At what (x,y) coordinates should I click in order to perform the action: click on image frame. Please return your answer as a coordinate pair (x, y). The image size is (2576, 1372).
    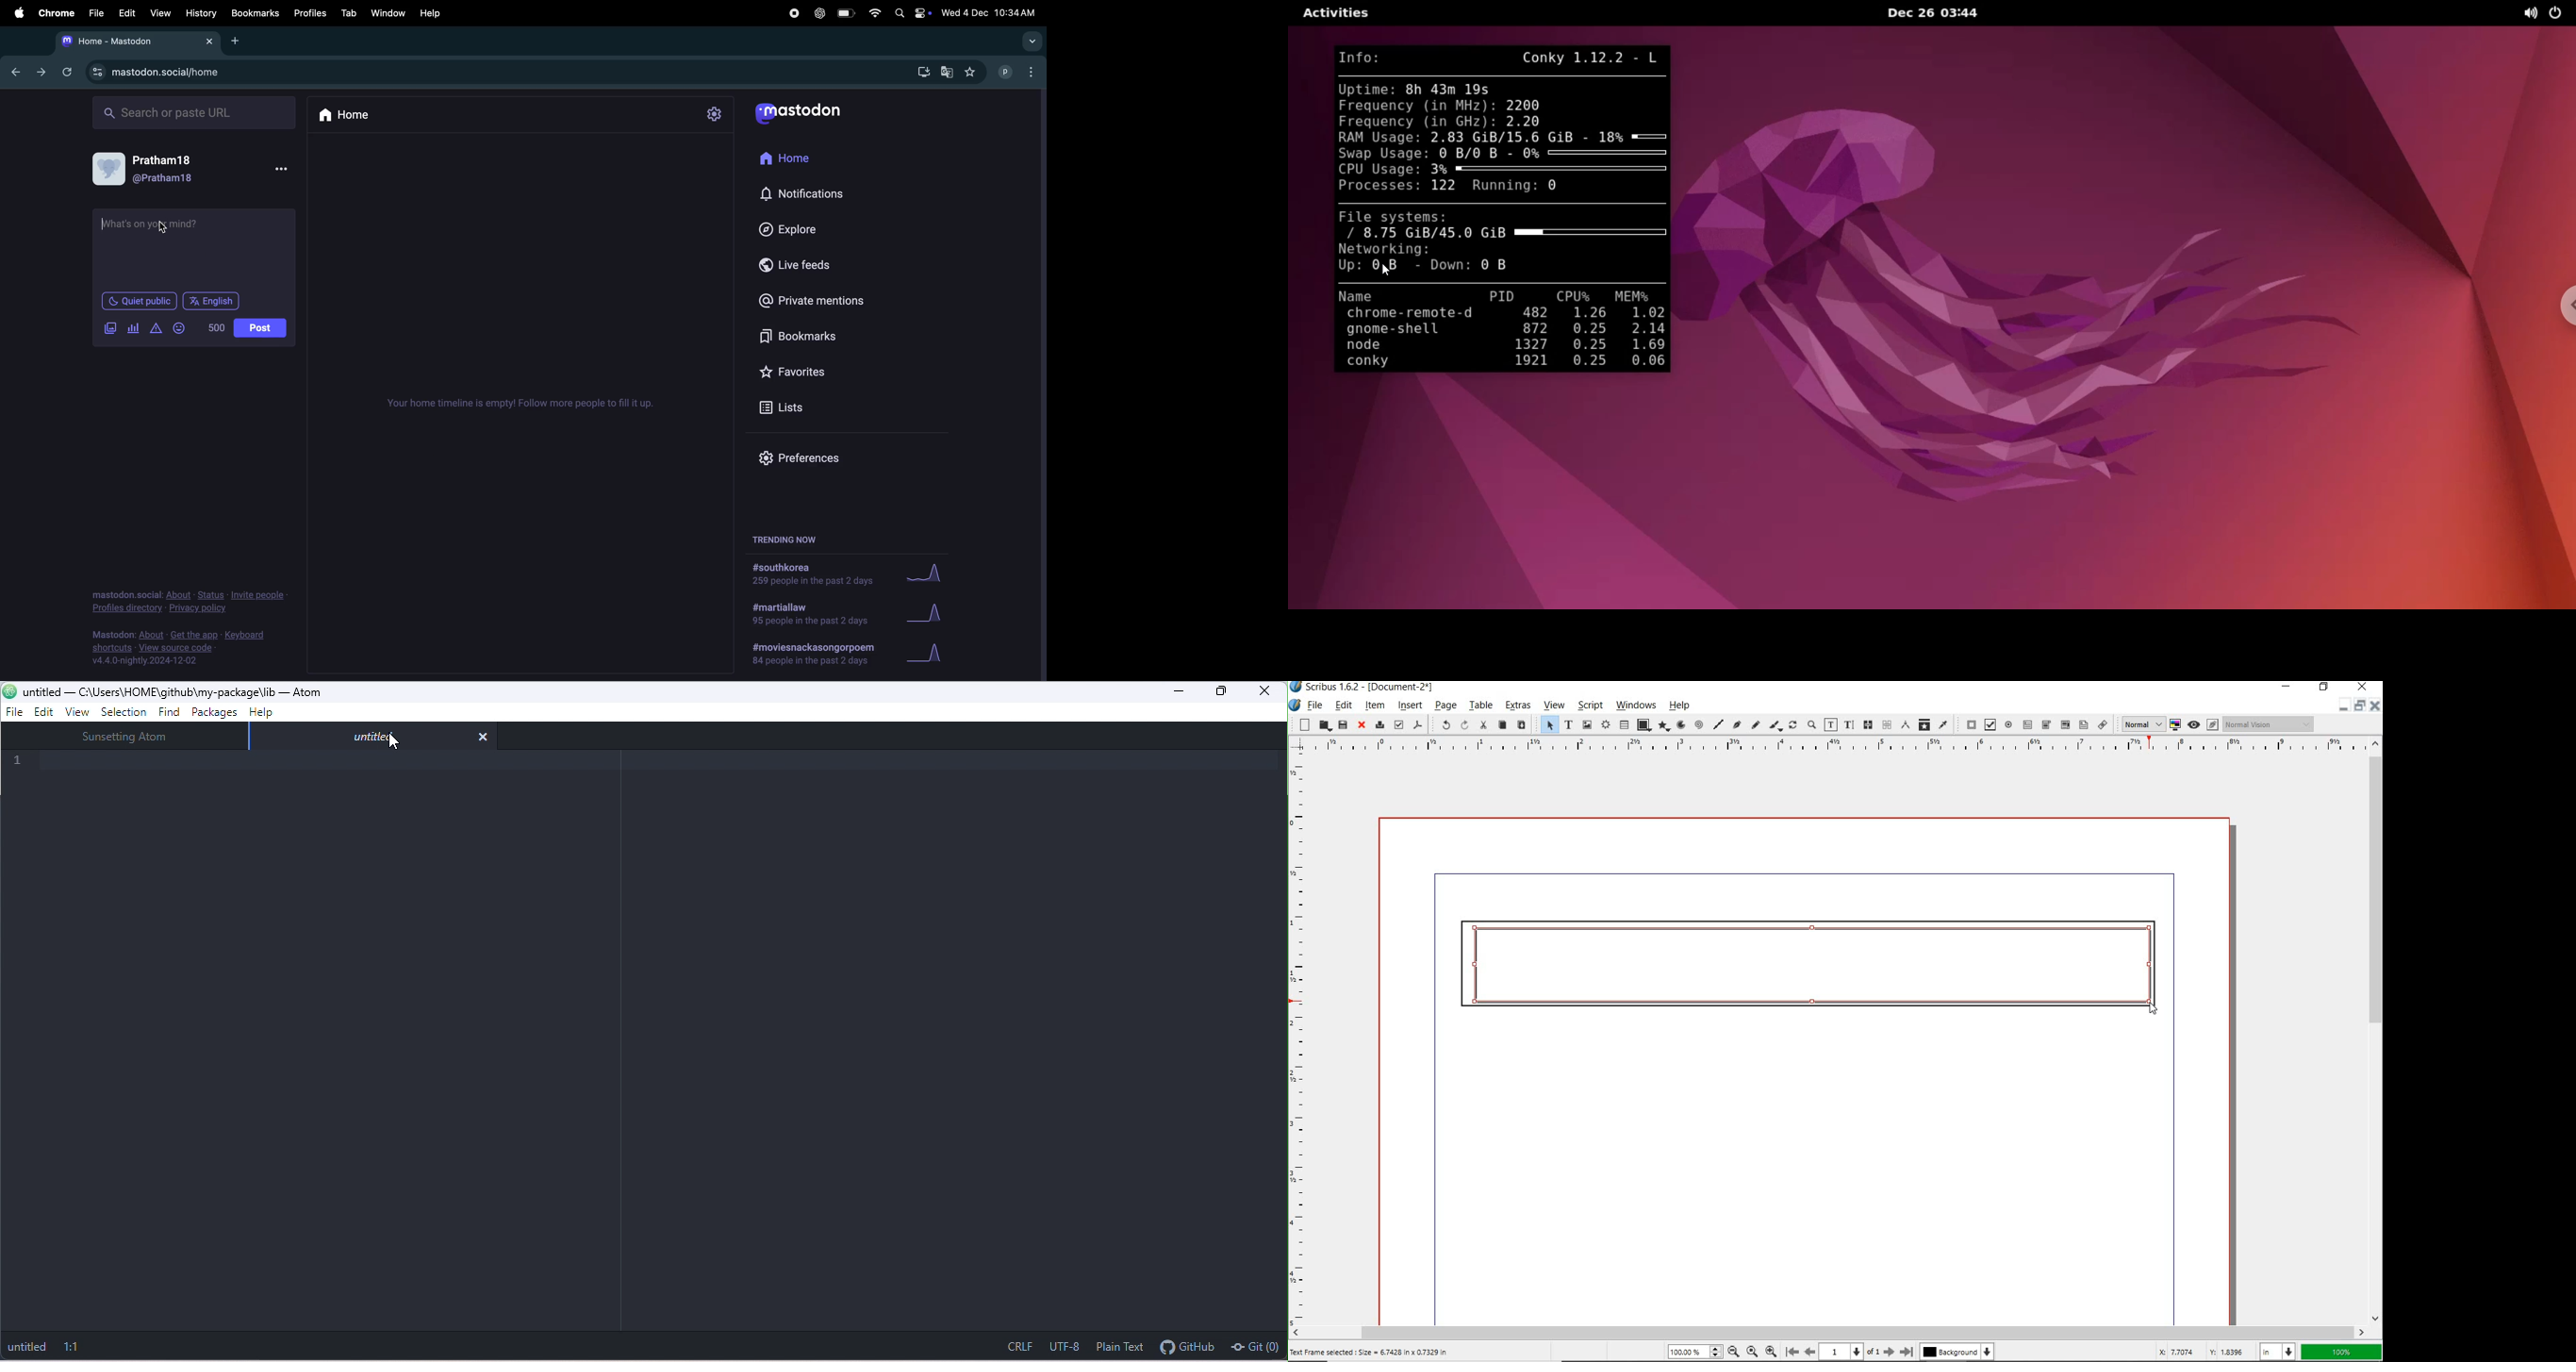
    Looking at the image, I should click on (1587, 725).